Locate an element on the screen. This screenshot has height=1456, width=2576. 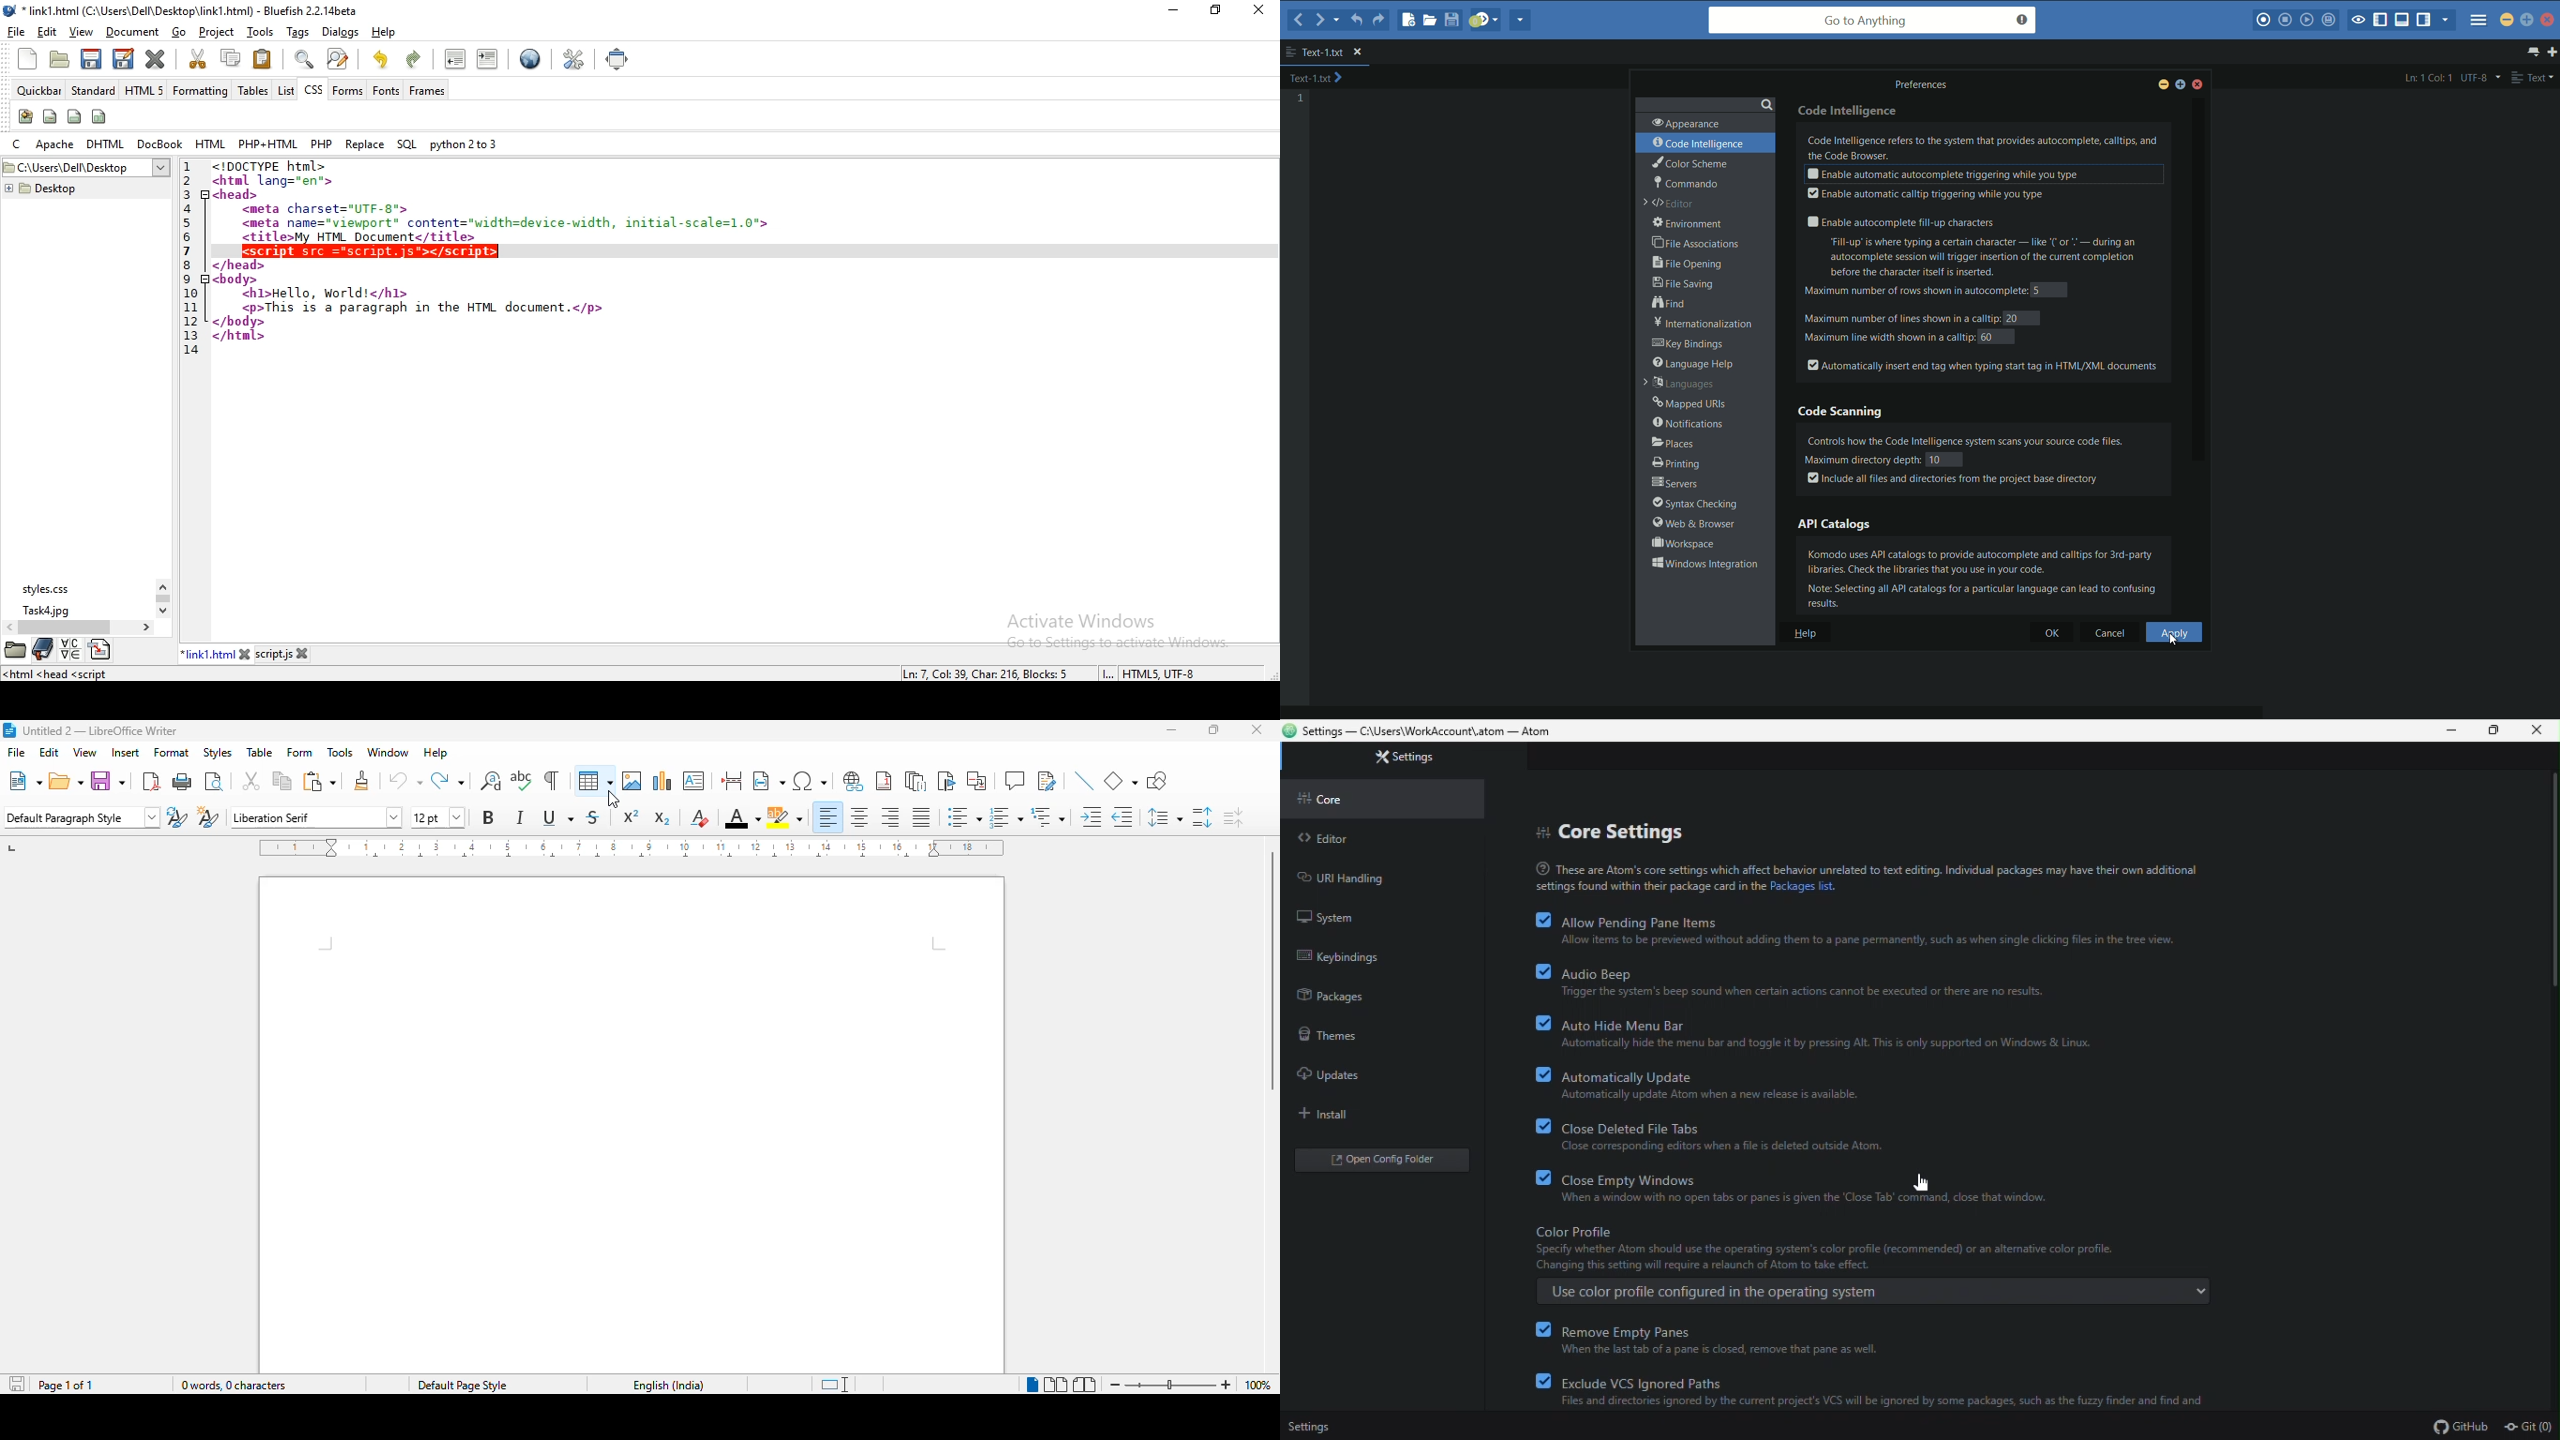
php + html is located at coordinates (268, 143).